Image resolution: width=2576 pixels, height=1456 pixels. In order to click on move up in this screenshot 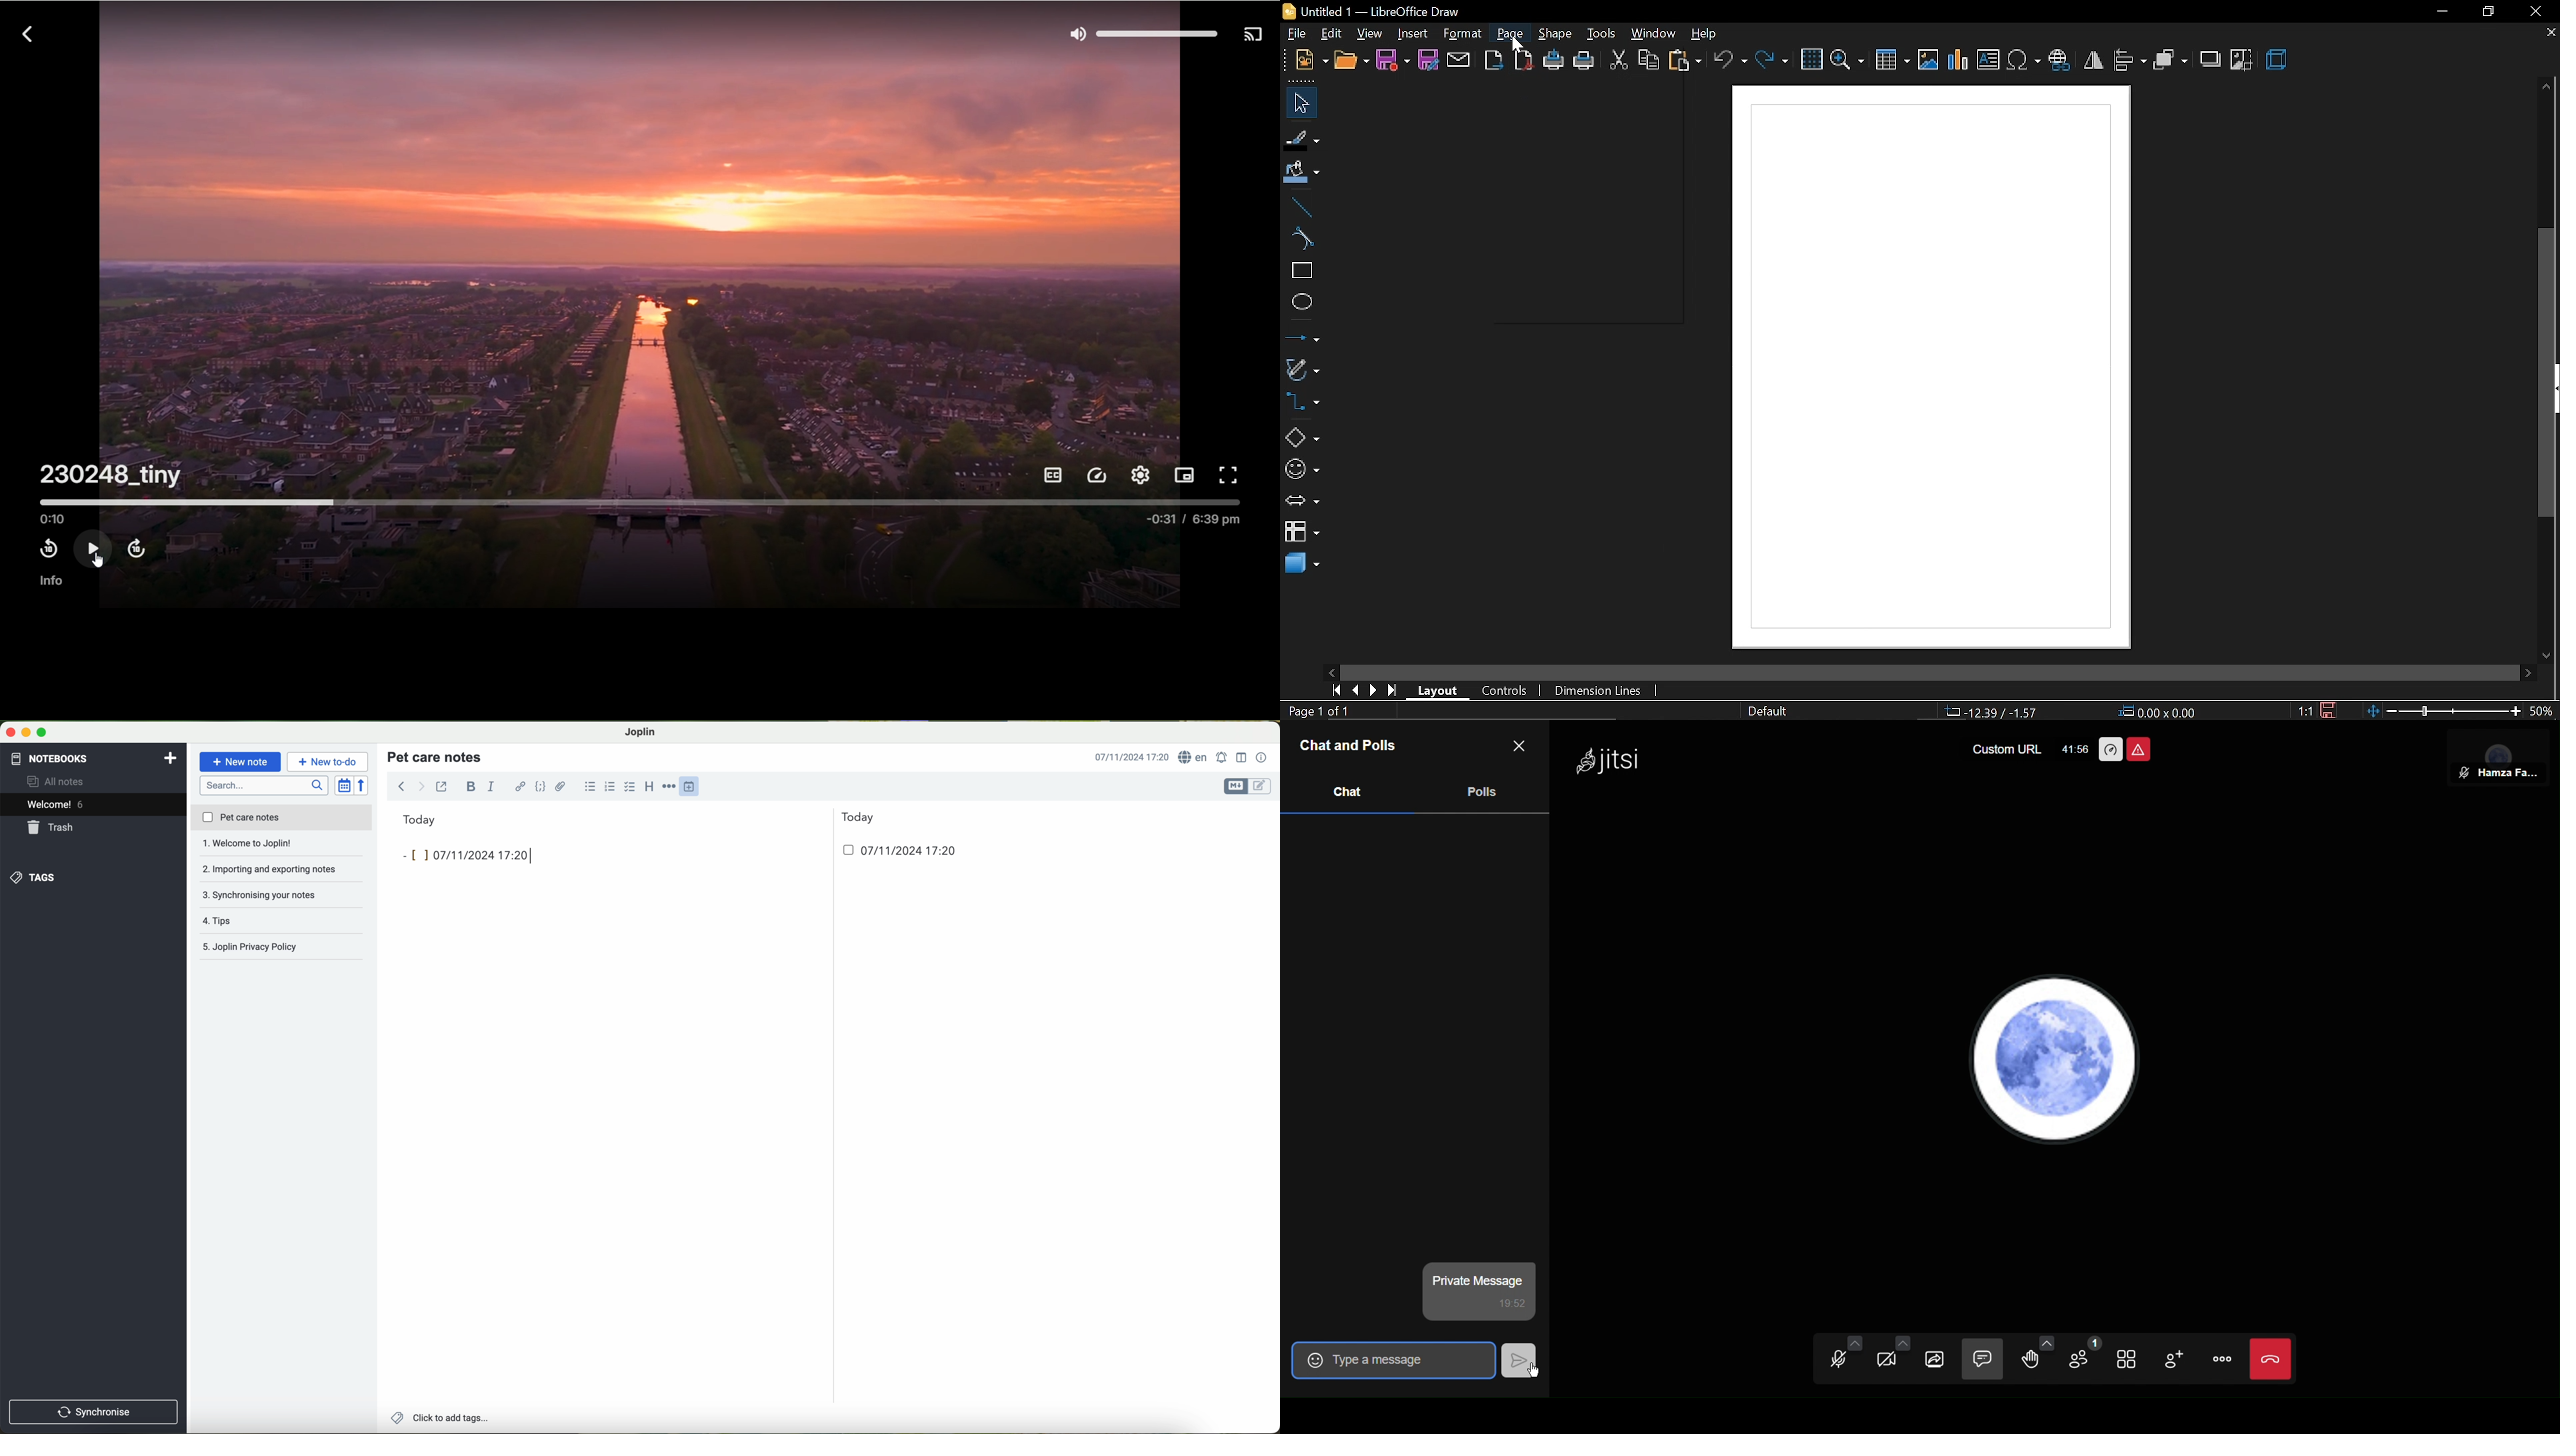, I will do `click(2546, 85)`.